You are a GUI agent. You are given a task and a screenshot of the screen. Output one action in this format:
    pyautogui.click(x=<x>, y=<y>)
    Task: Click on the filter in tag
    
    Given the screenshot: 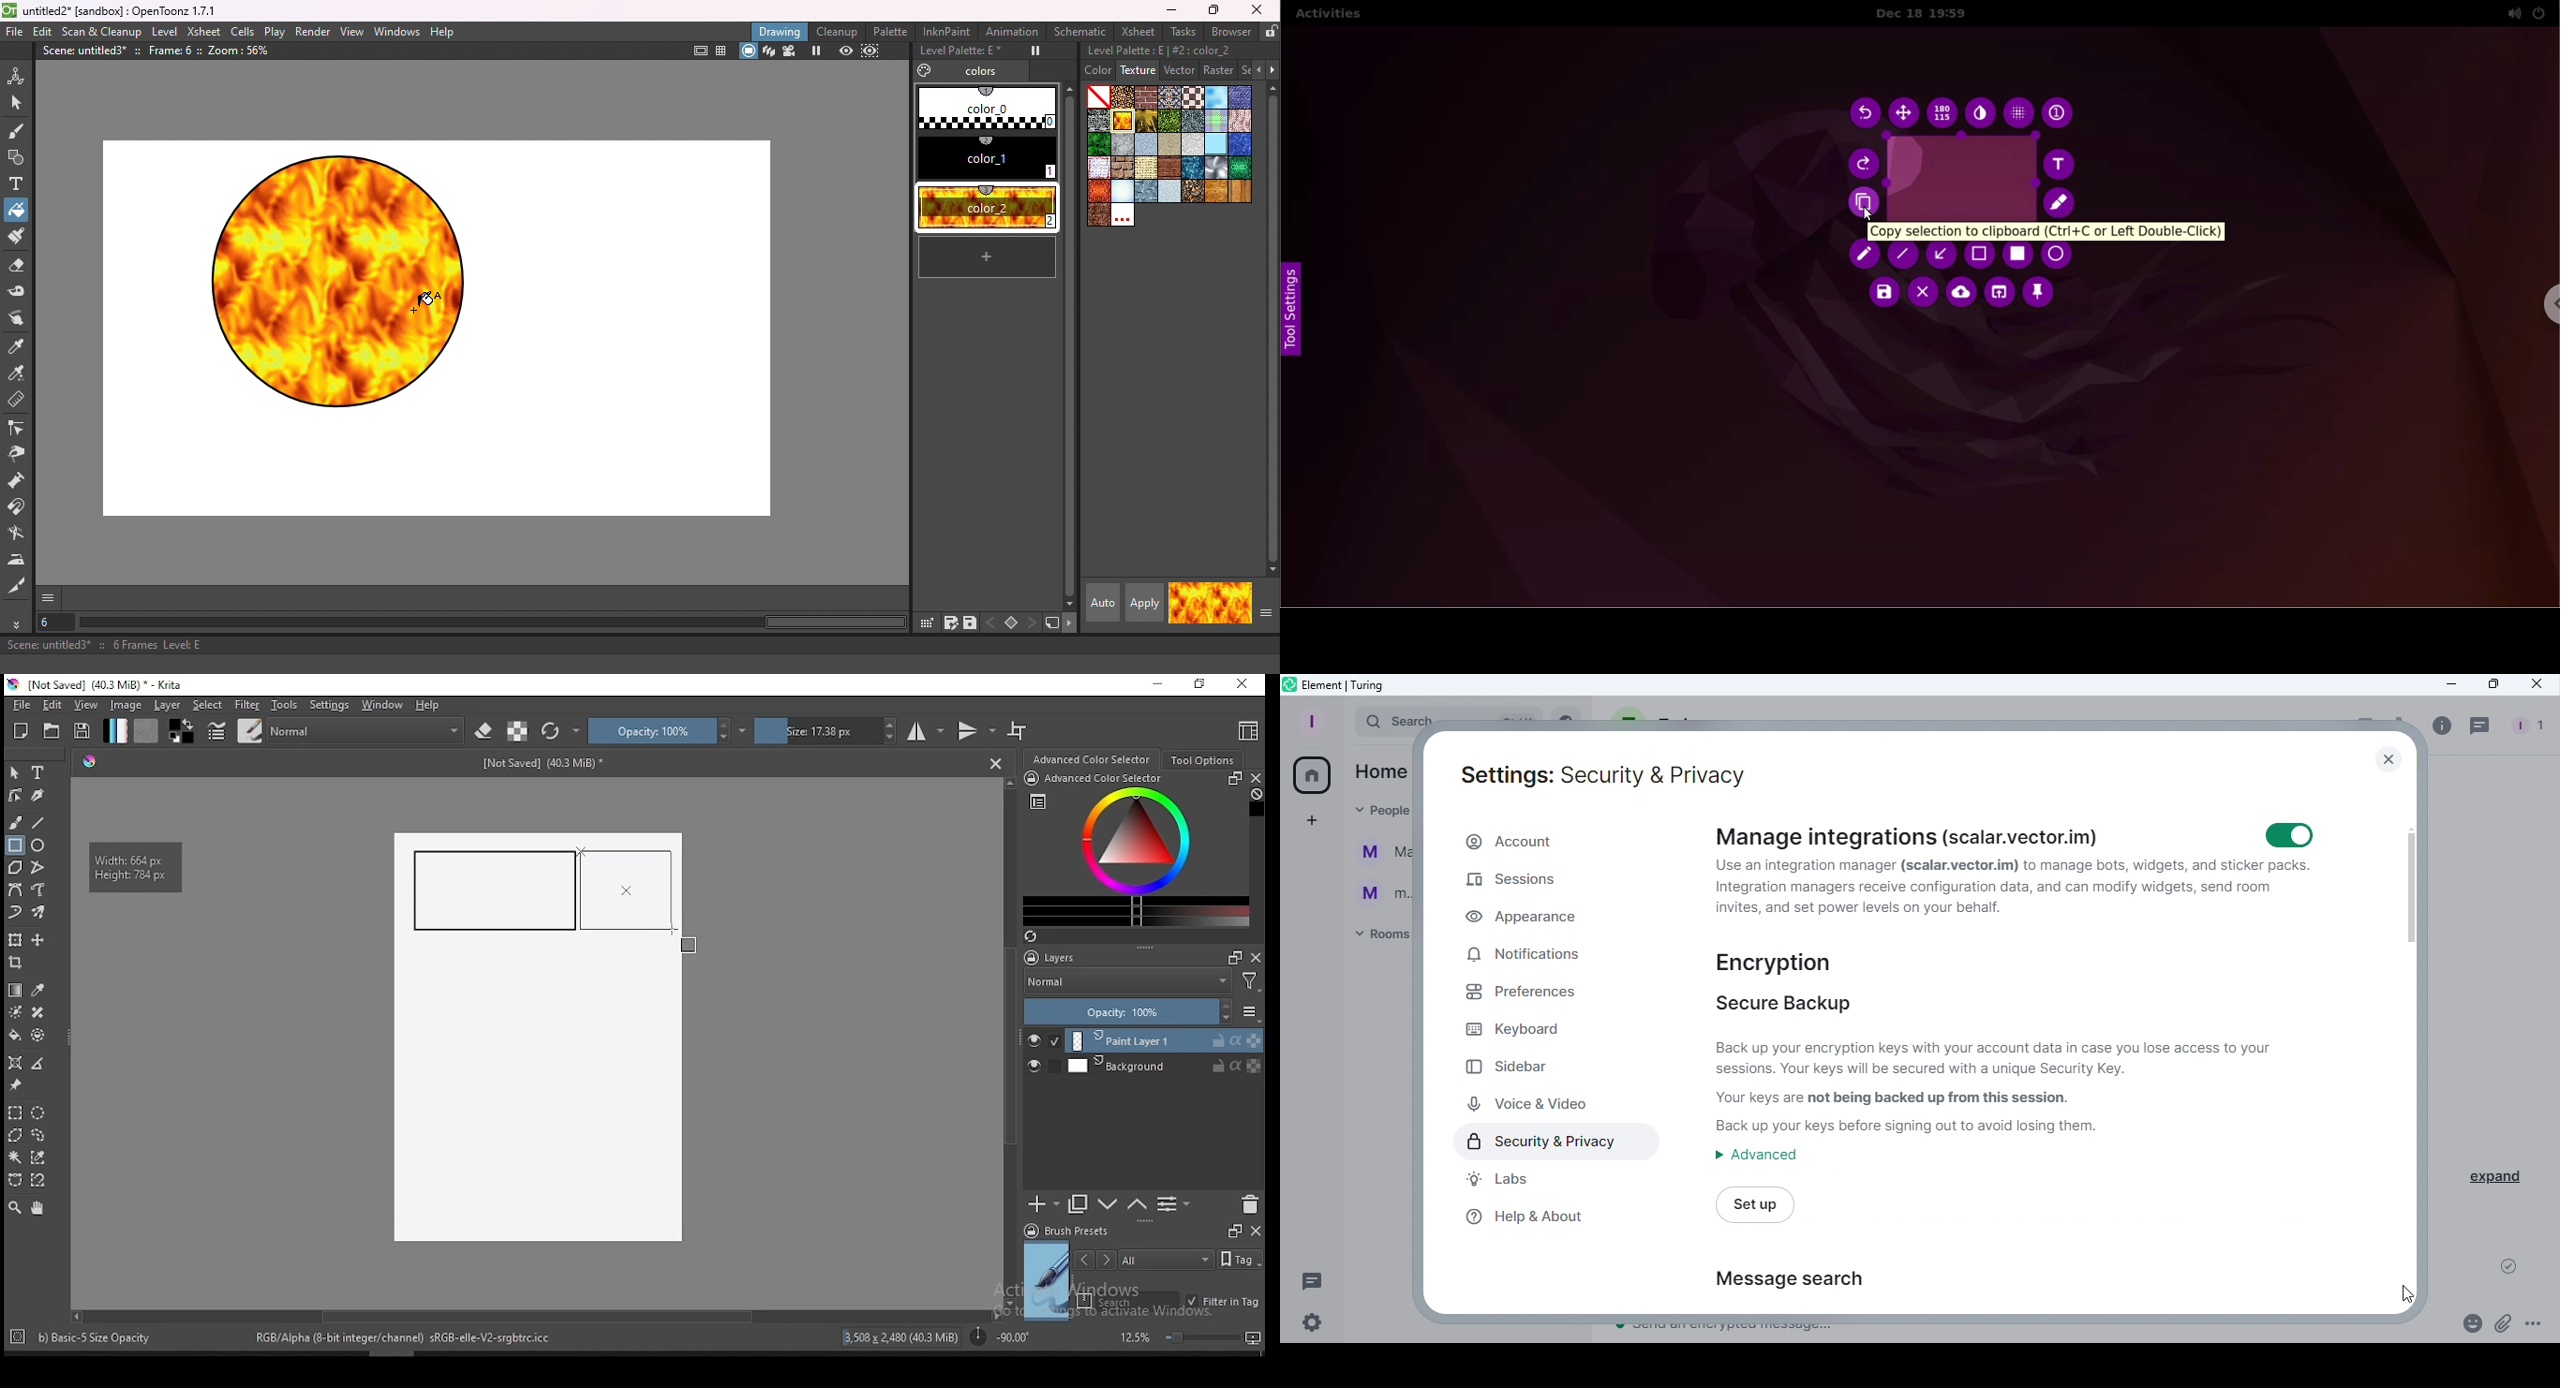 What is the action you would take?
    pyautogui.click(x=1223, y=1303)
    